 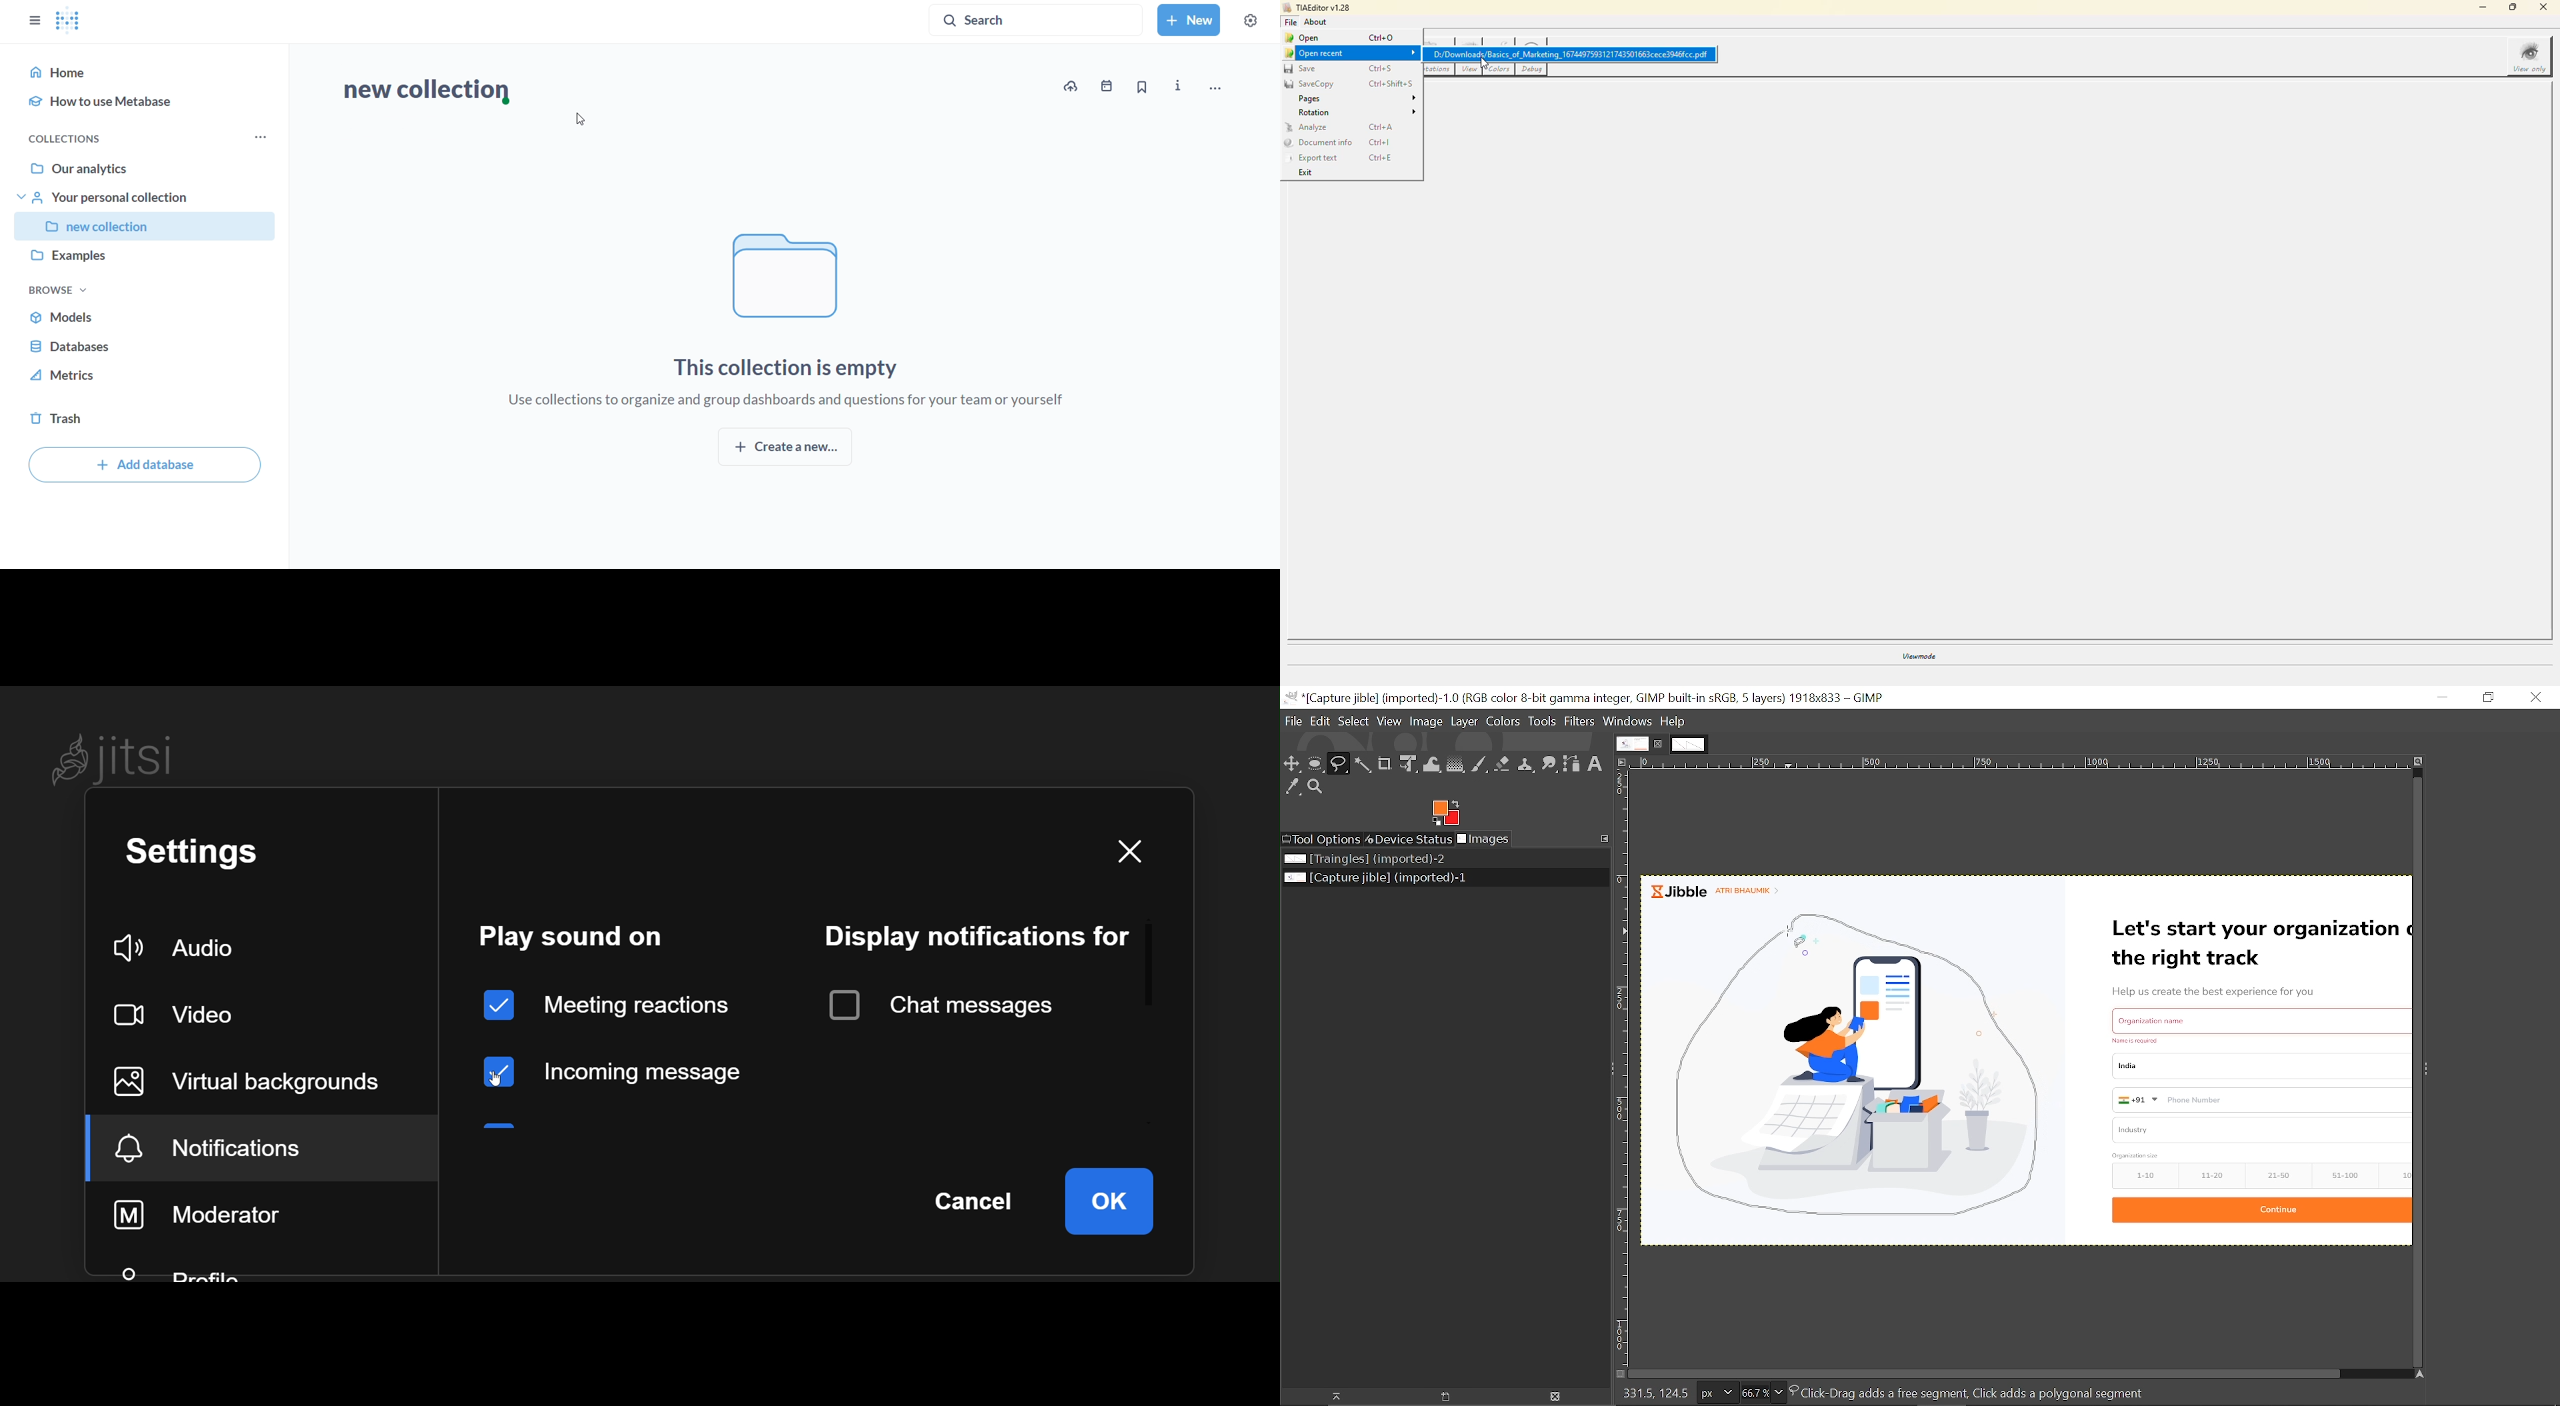 What do you see at coordinates (2419, 763) in the screenshot?
I see `Zoom image when window size changes` at bounding box center [2419, 763].